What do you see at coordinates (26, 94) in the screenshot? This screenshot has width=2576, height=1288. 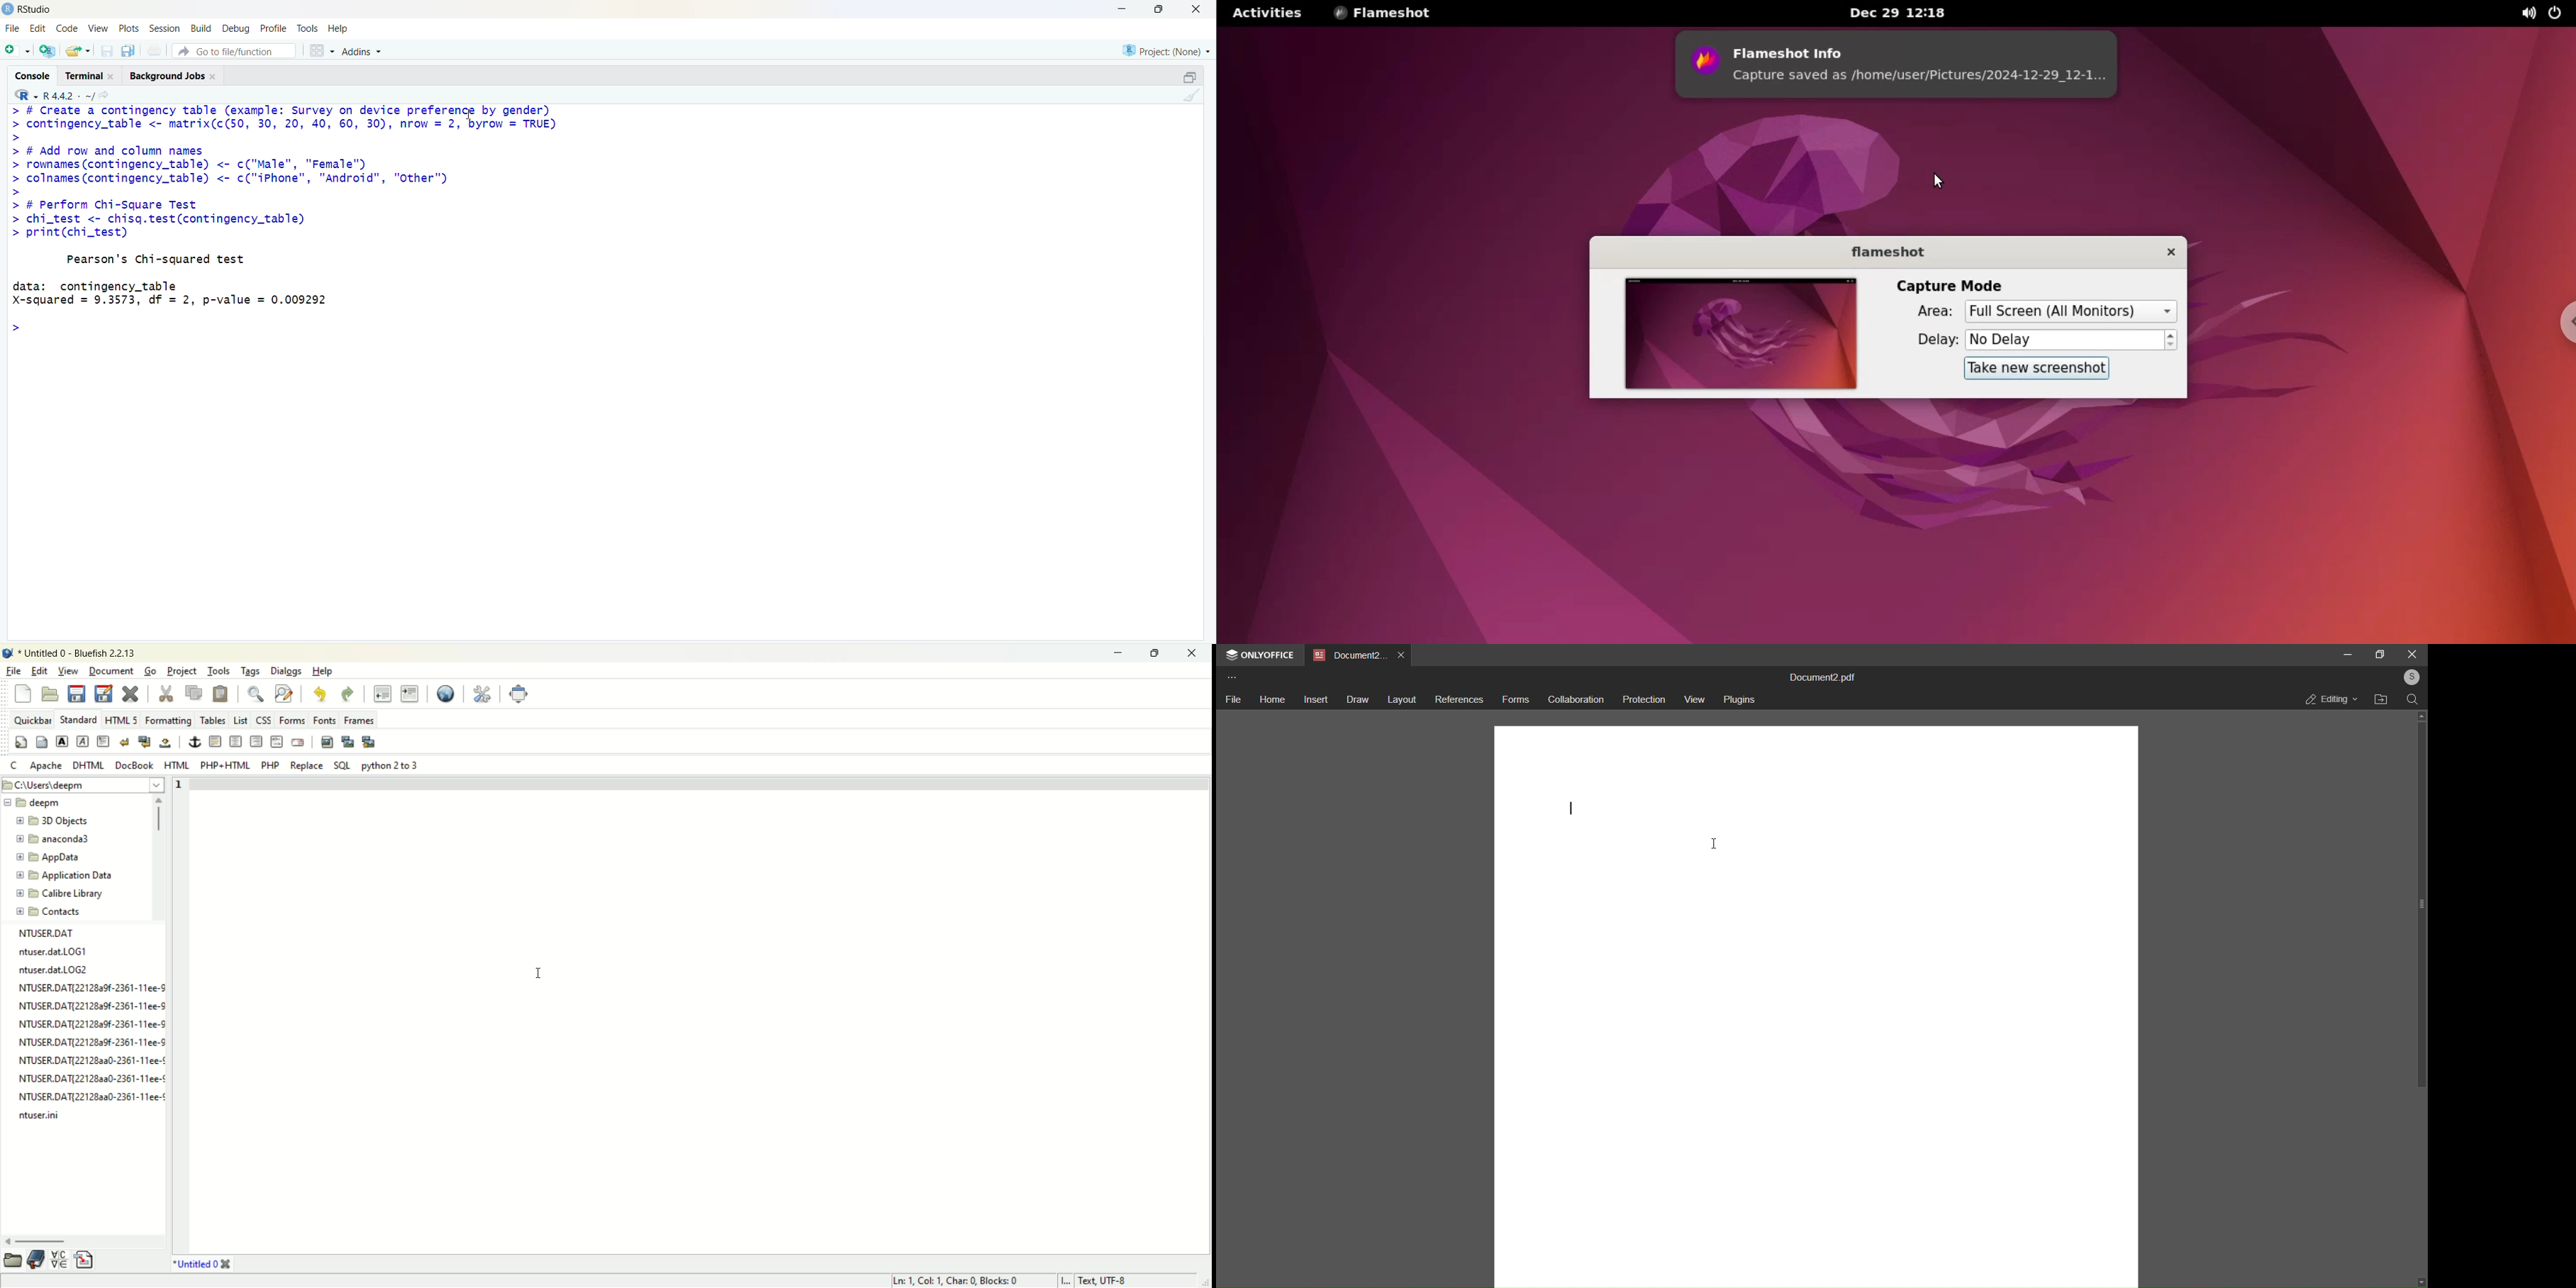 I see `R` at bounding box center [26, 94].